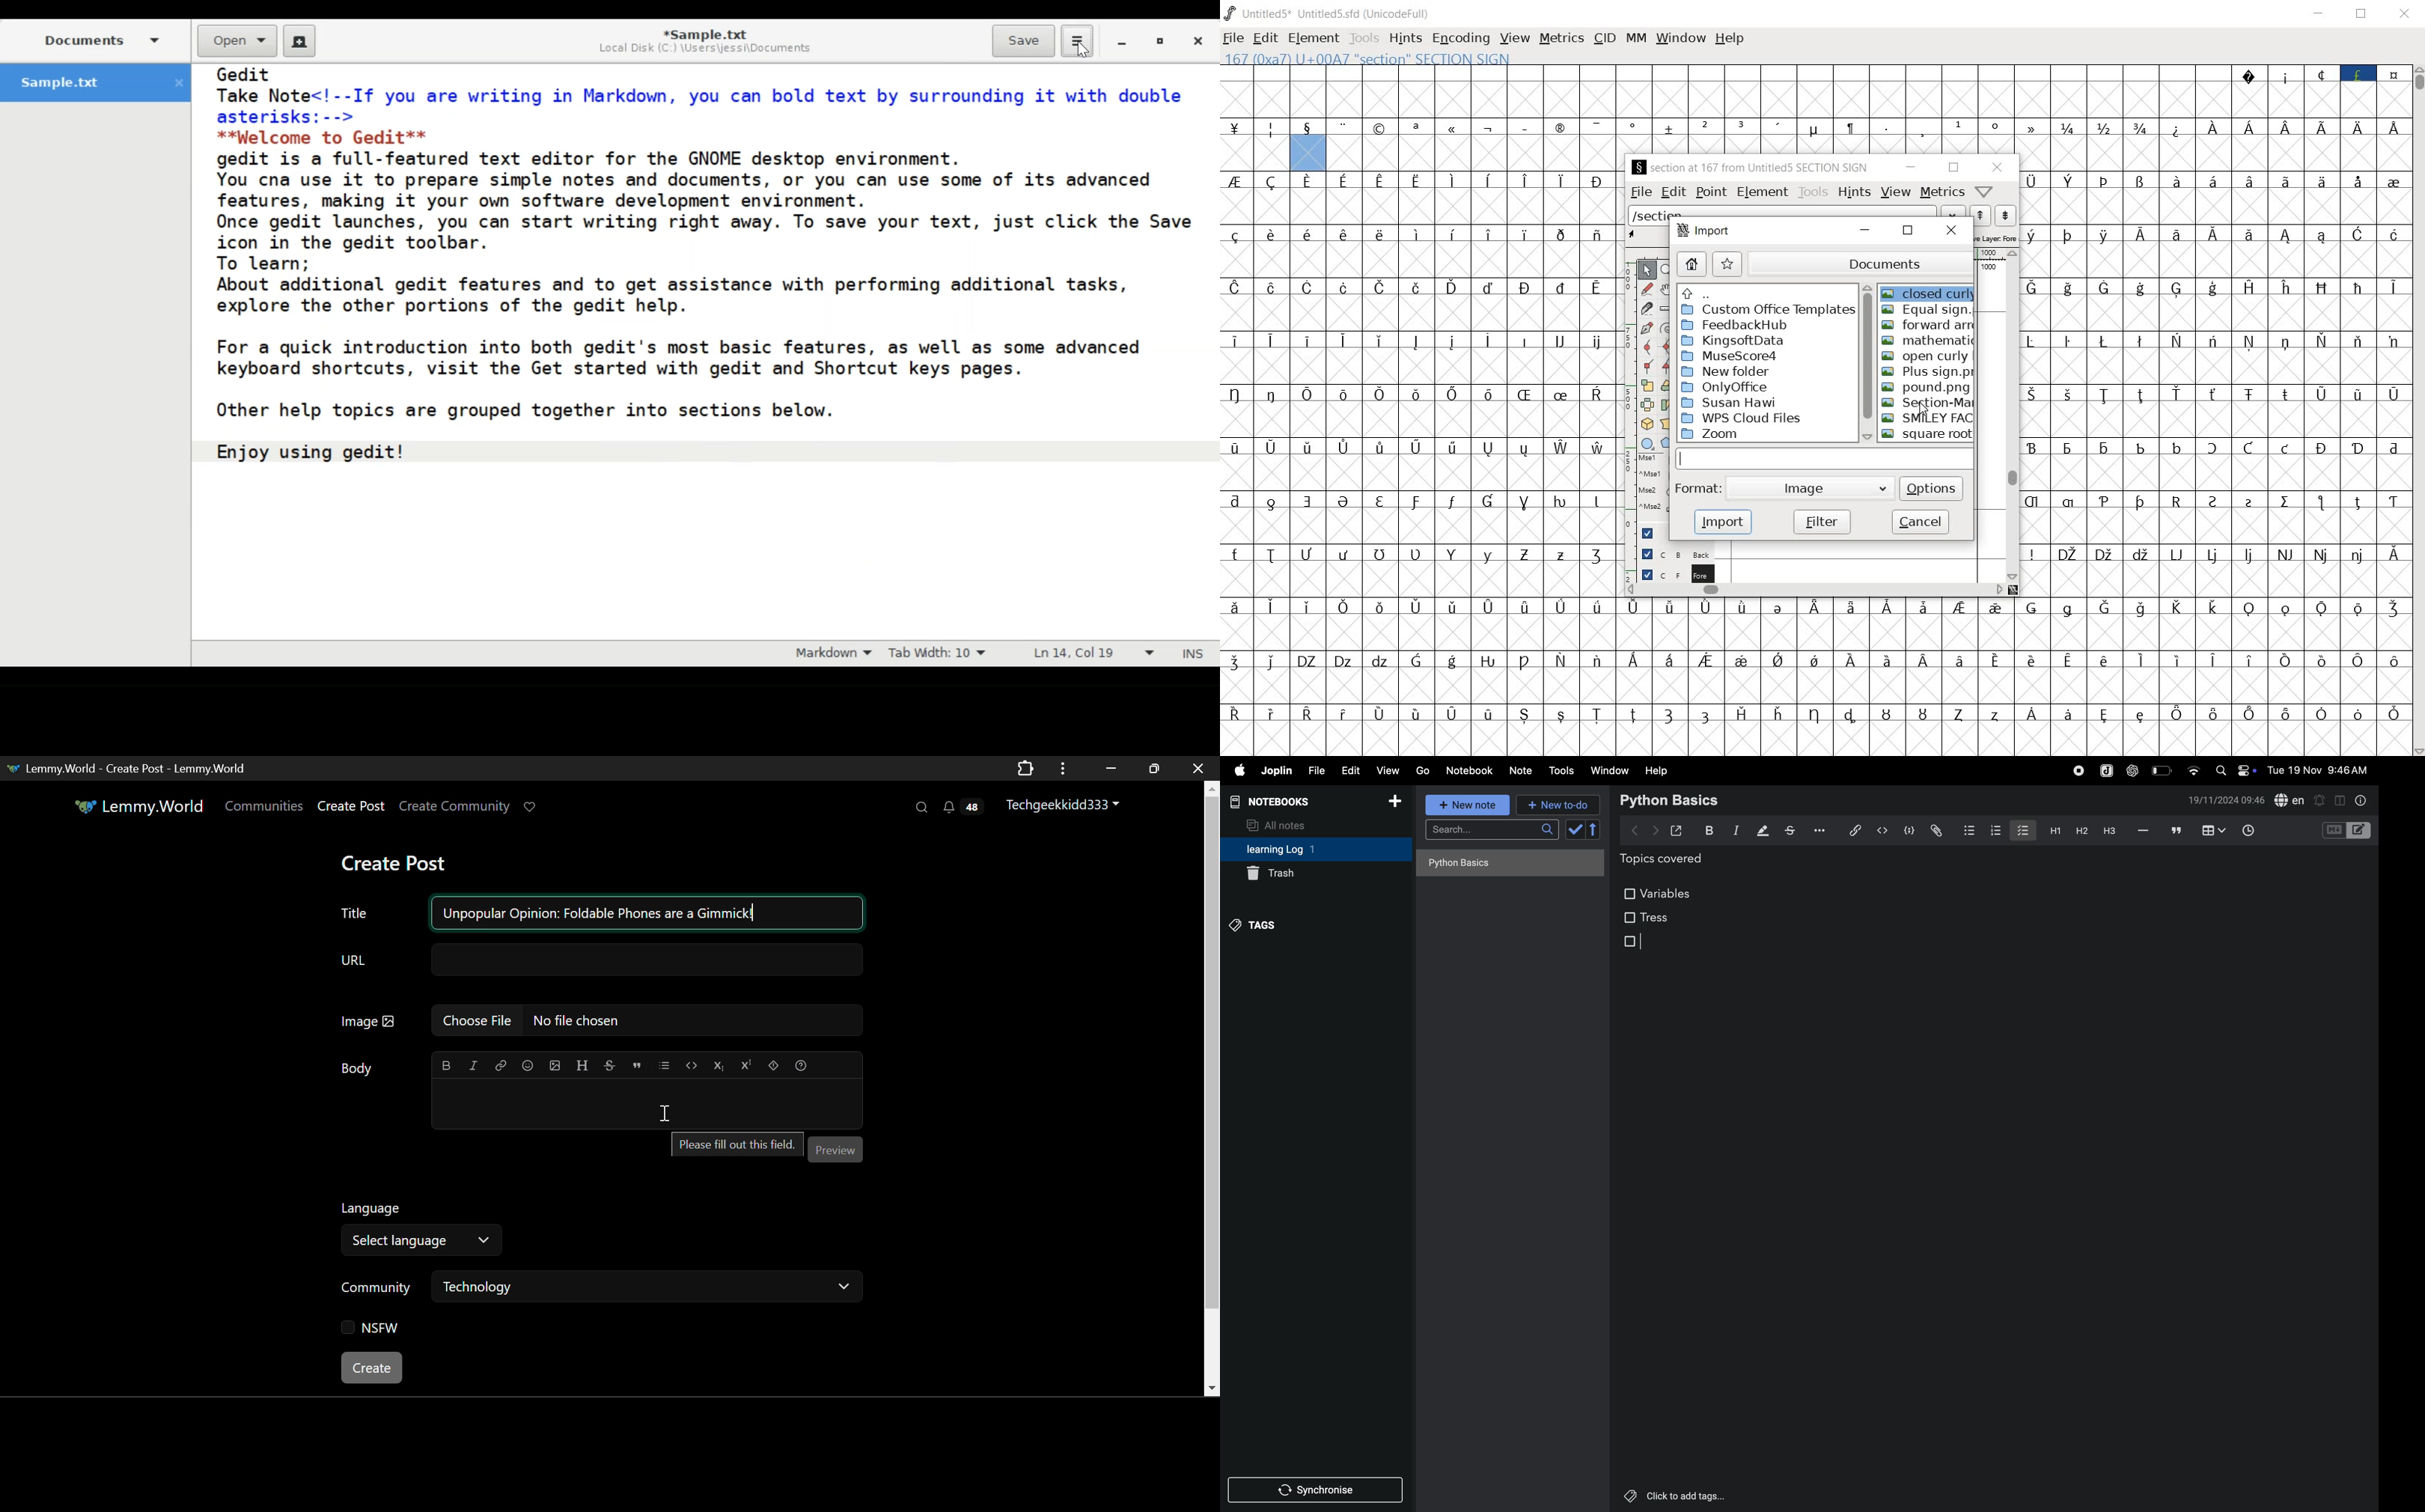  I want to click on scale the selection, so click(1648, 385).